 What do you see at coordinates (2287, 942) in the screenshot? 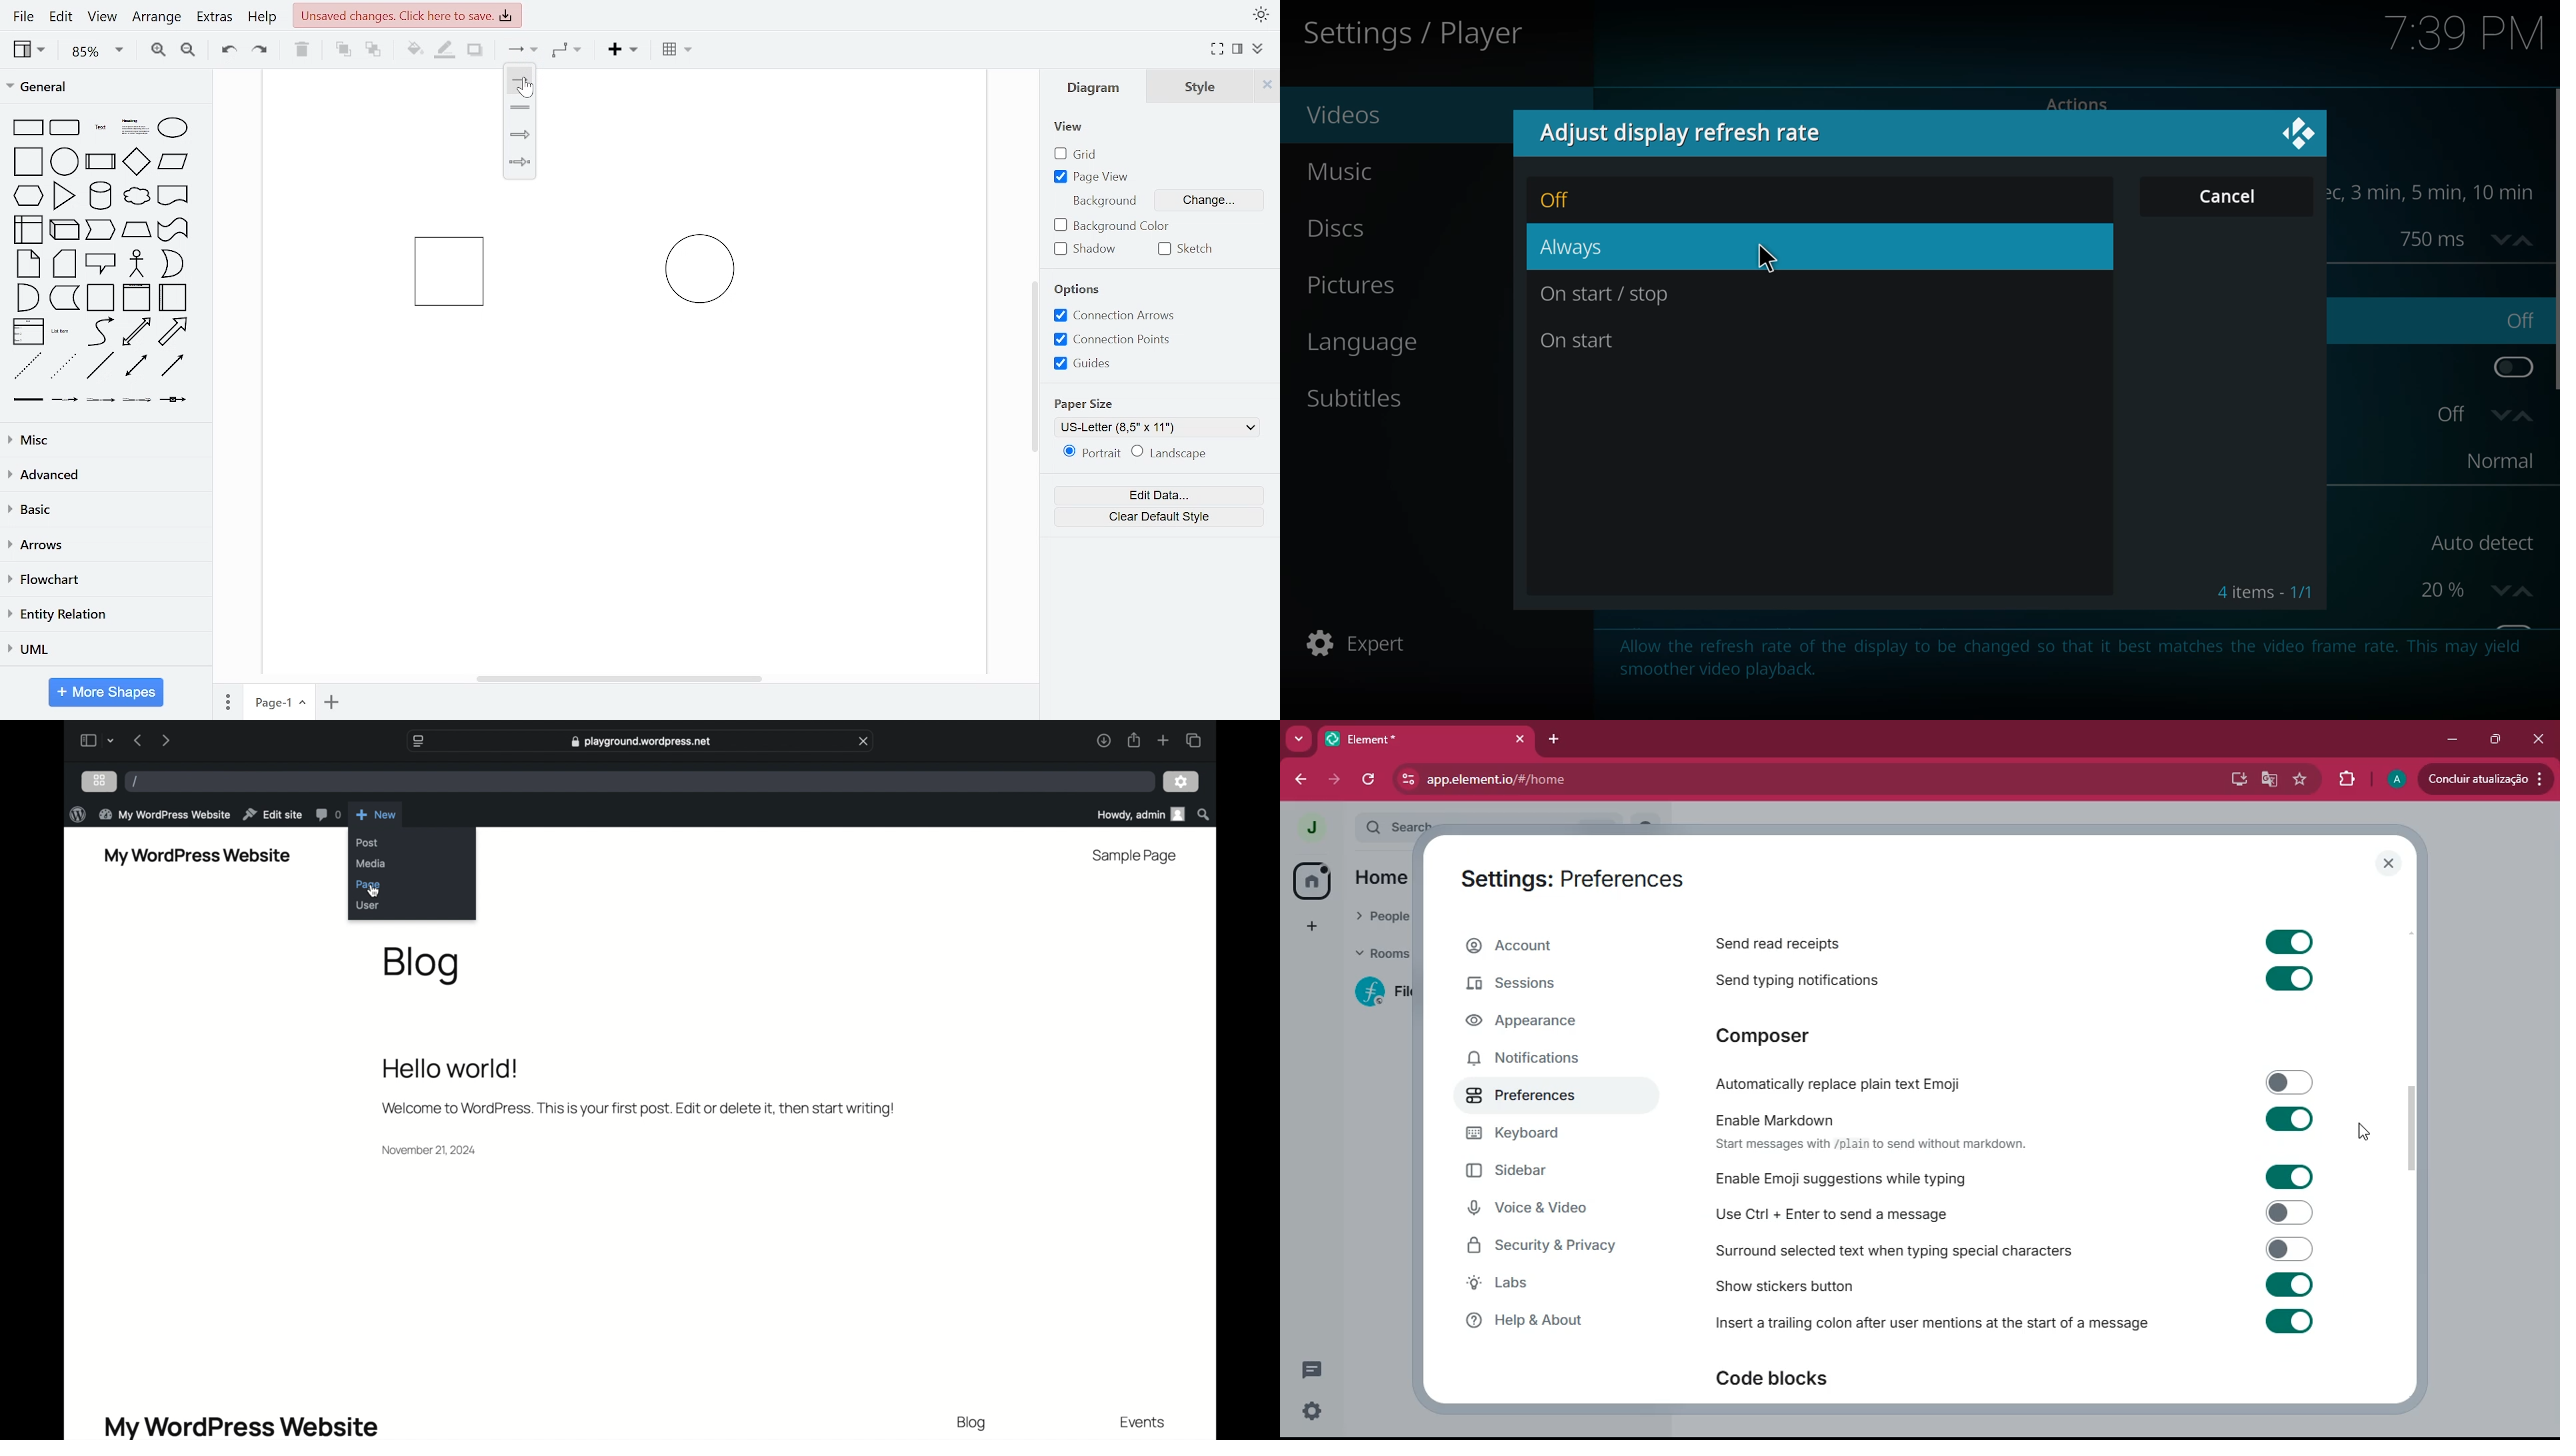
I see `toggle on or off` at bounding box center [2287, 942].